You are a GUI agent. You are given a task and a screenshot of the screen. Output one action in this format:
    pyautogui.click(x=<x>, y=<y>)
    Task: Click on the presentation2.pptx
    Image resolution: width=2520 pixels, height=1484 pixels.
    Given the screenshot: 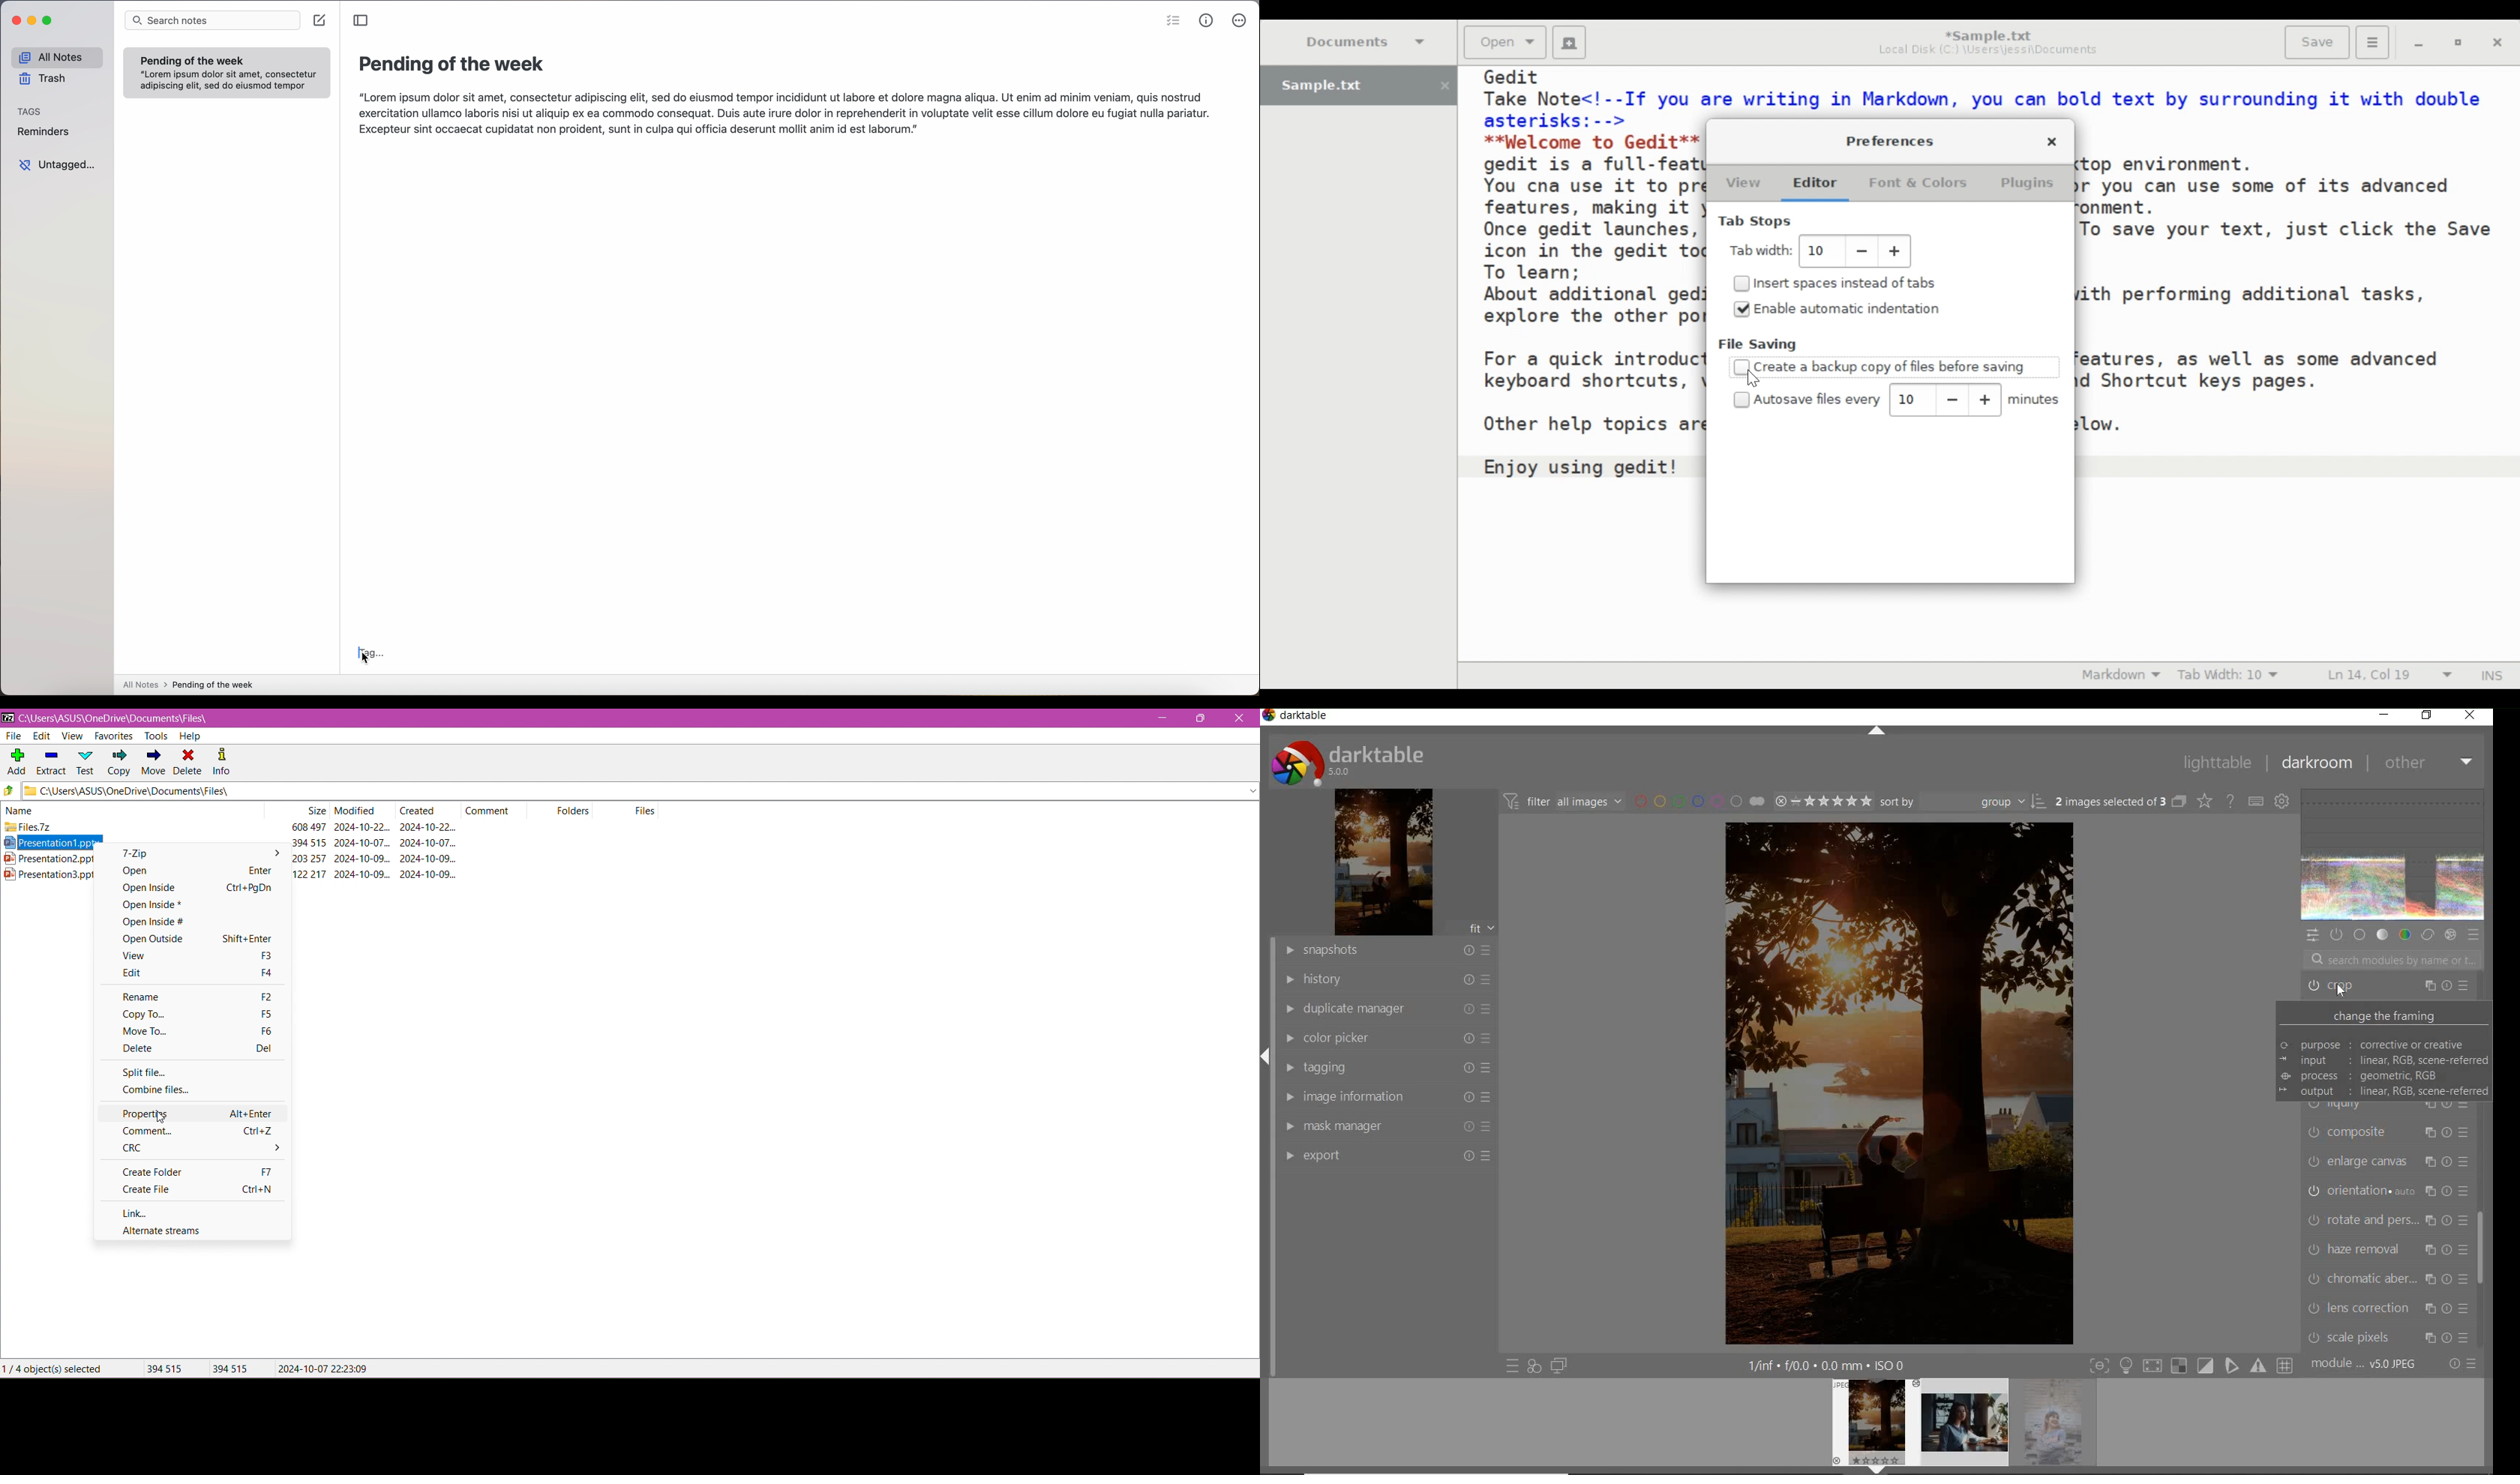 What is the action you would take?
    pyautogui.click(x=47, y=858)
    